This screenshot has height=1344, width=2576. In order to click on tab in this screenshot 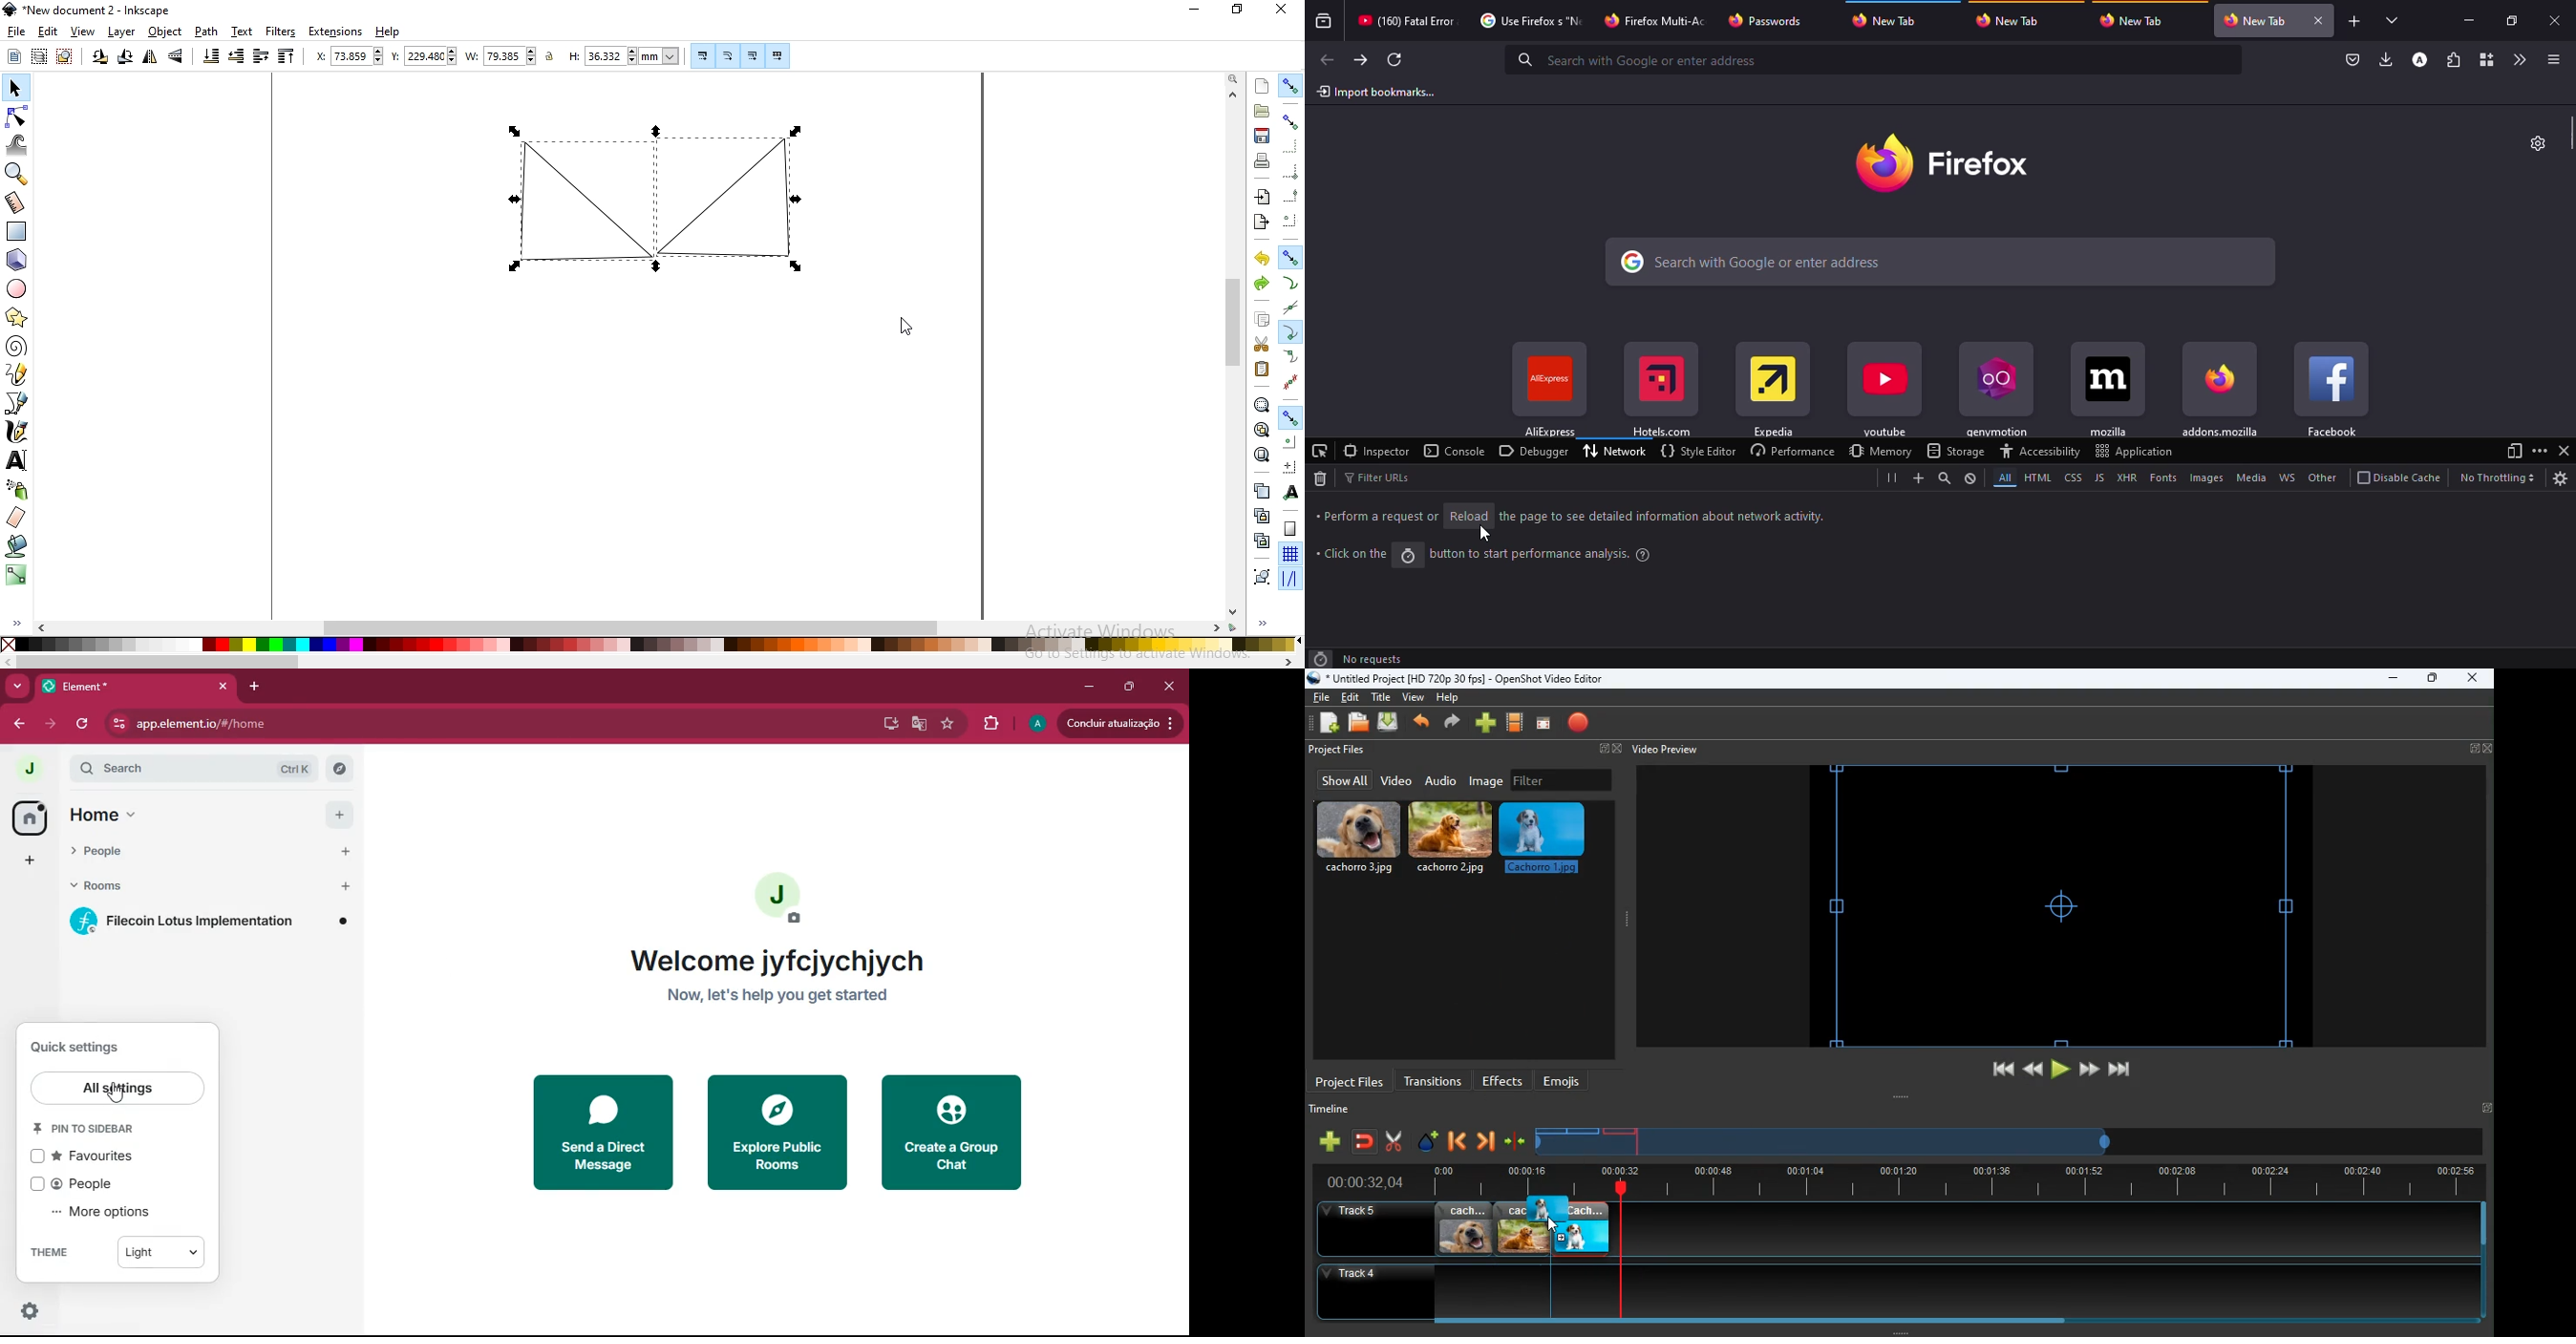, I will do `click(1888, 21)`.